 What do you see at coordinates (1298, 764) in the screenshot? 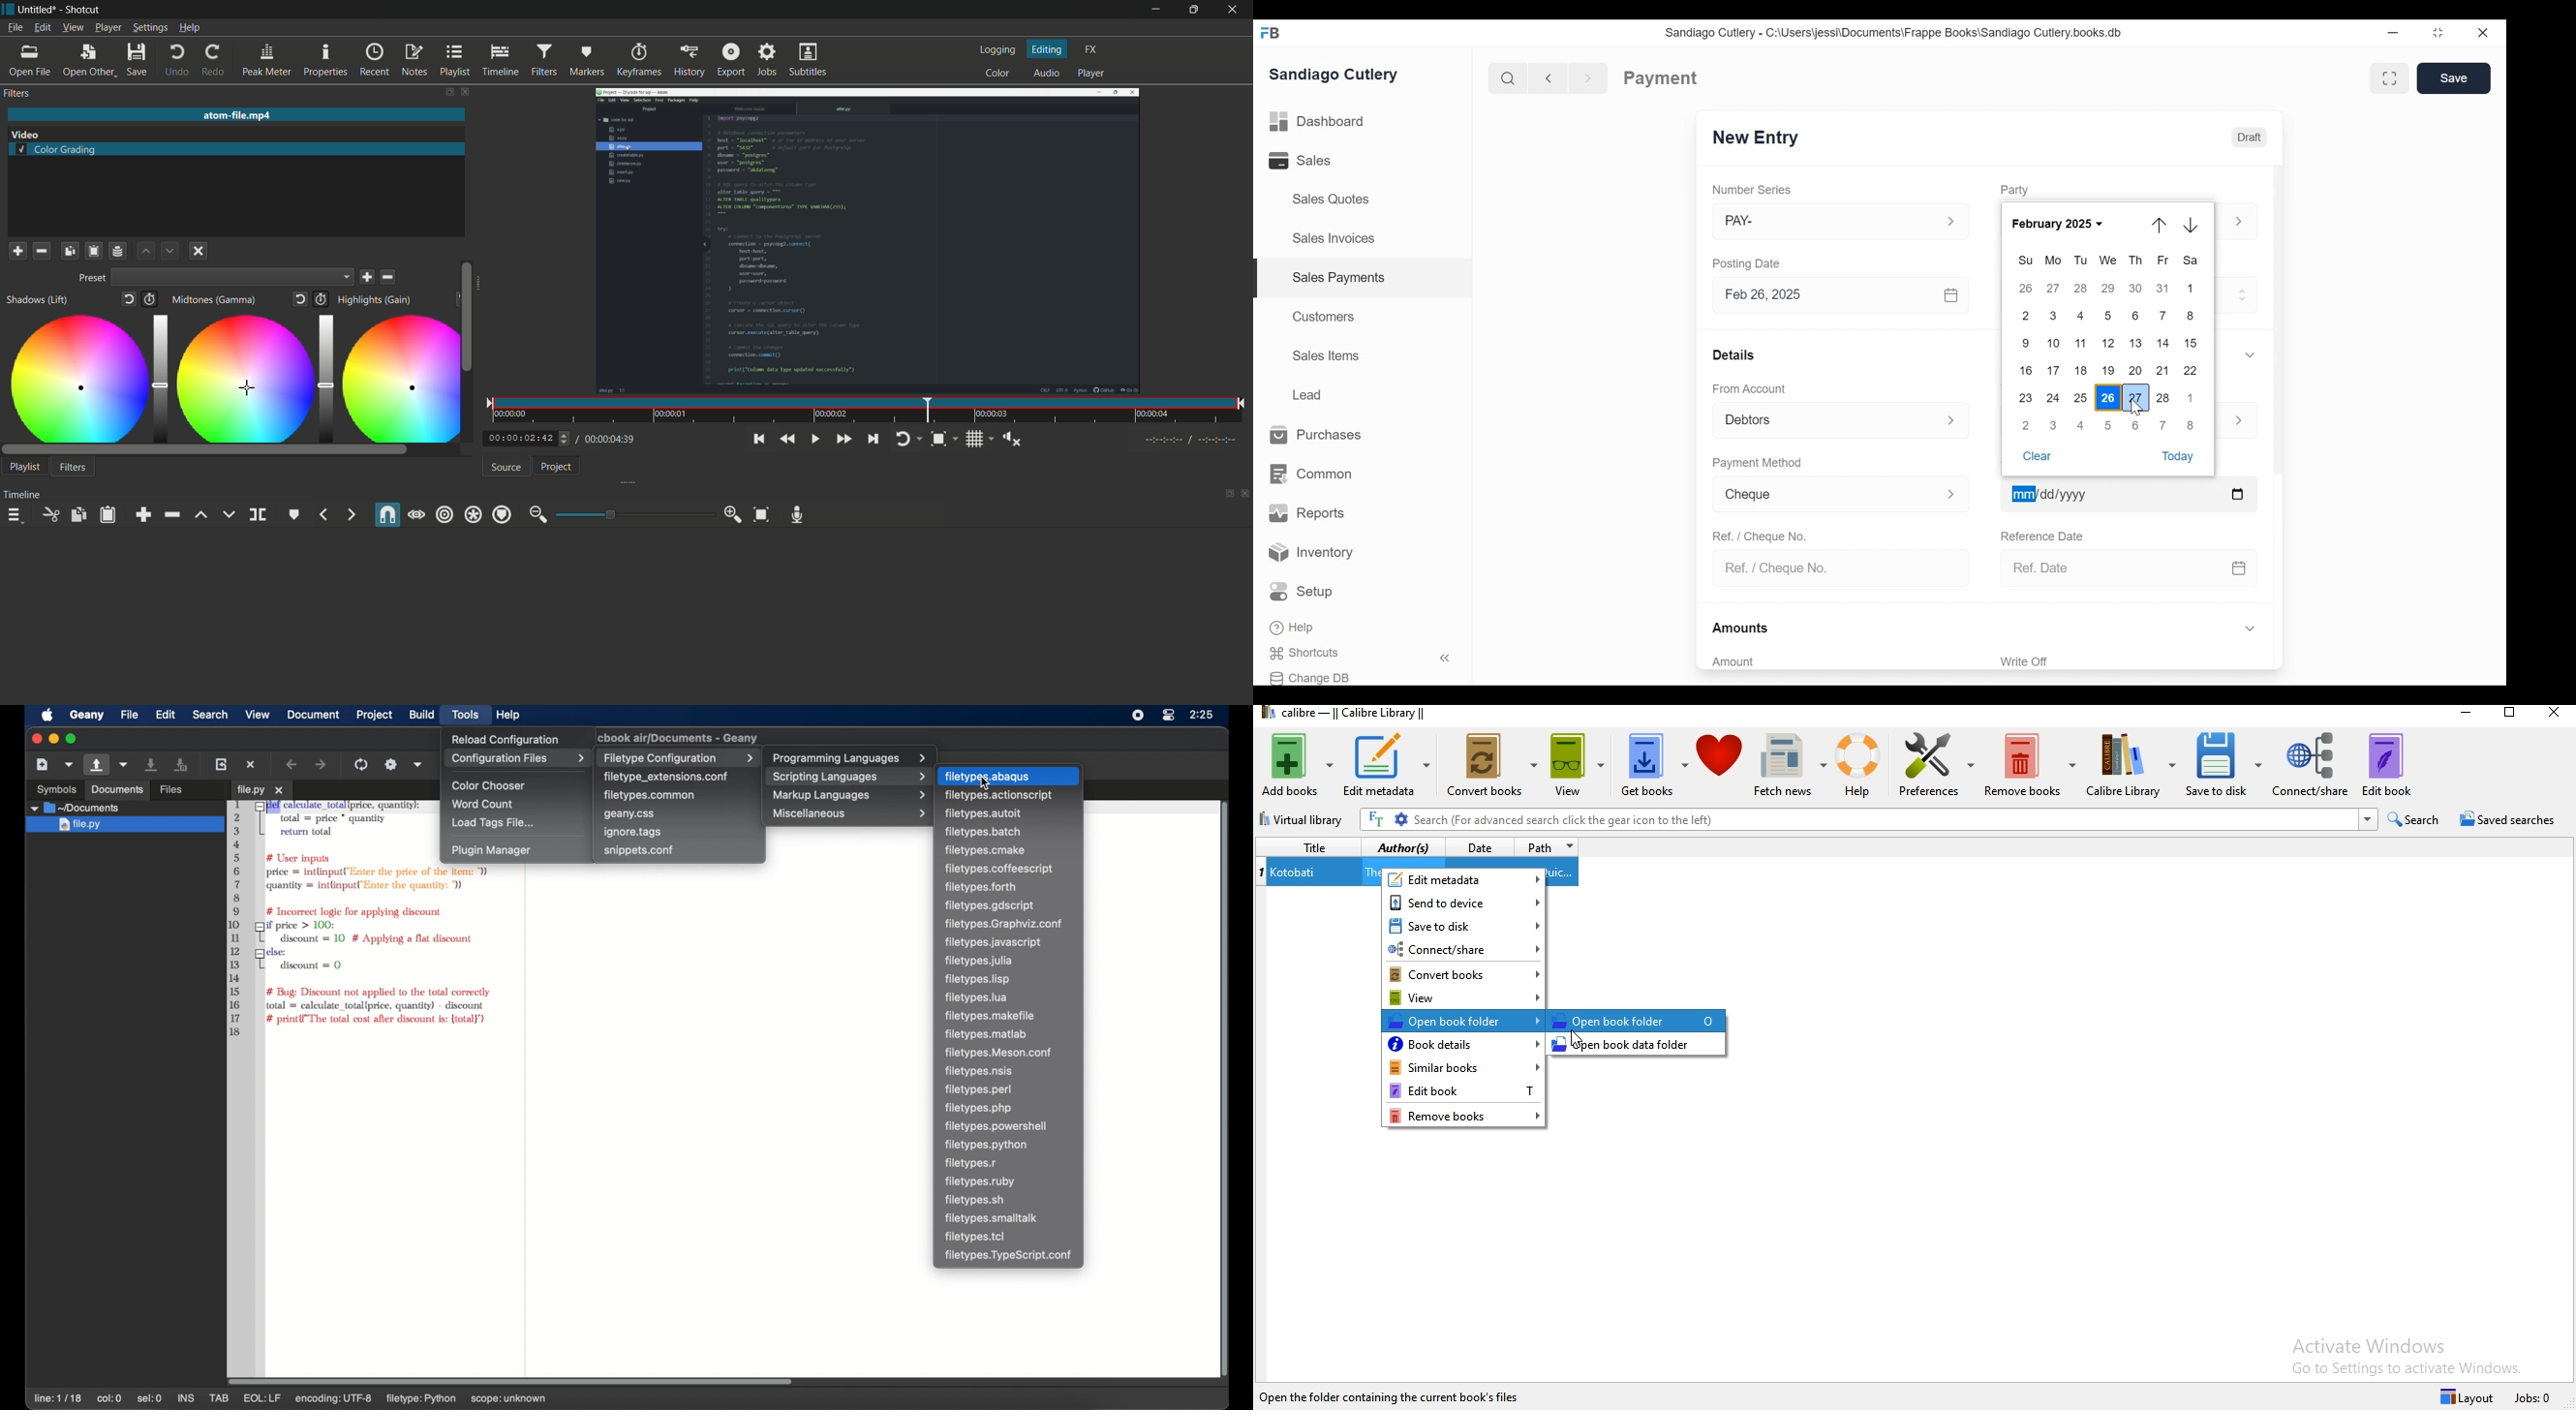
I see `add books` at bounding box center [1298, 764].